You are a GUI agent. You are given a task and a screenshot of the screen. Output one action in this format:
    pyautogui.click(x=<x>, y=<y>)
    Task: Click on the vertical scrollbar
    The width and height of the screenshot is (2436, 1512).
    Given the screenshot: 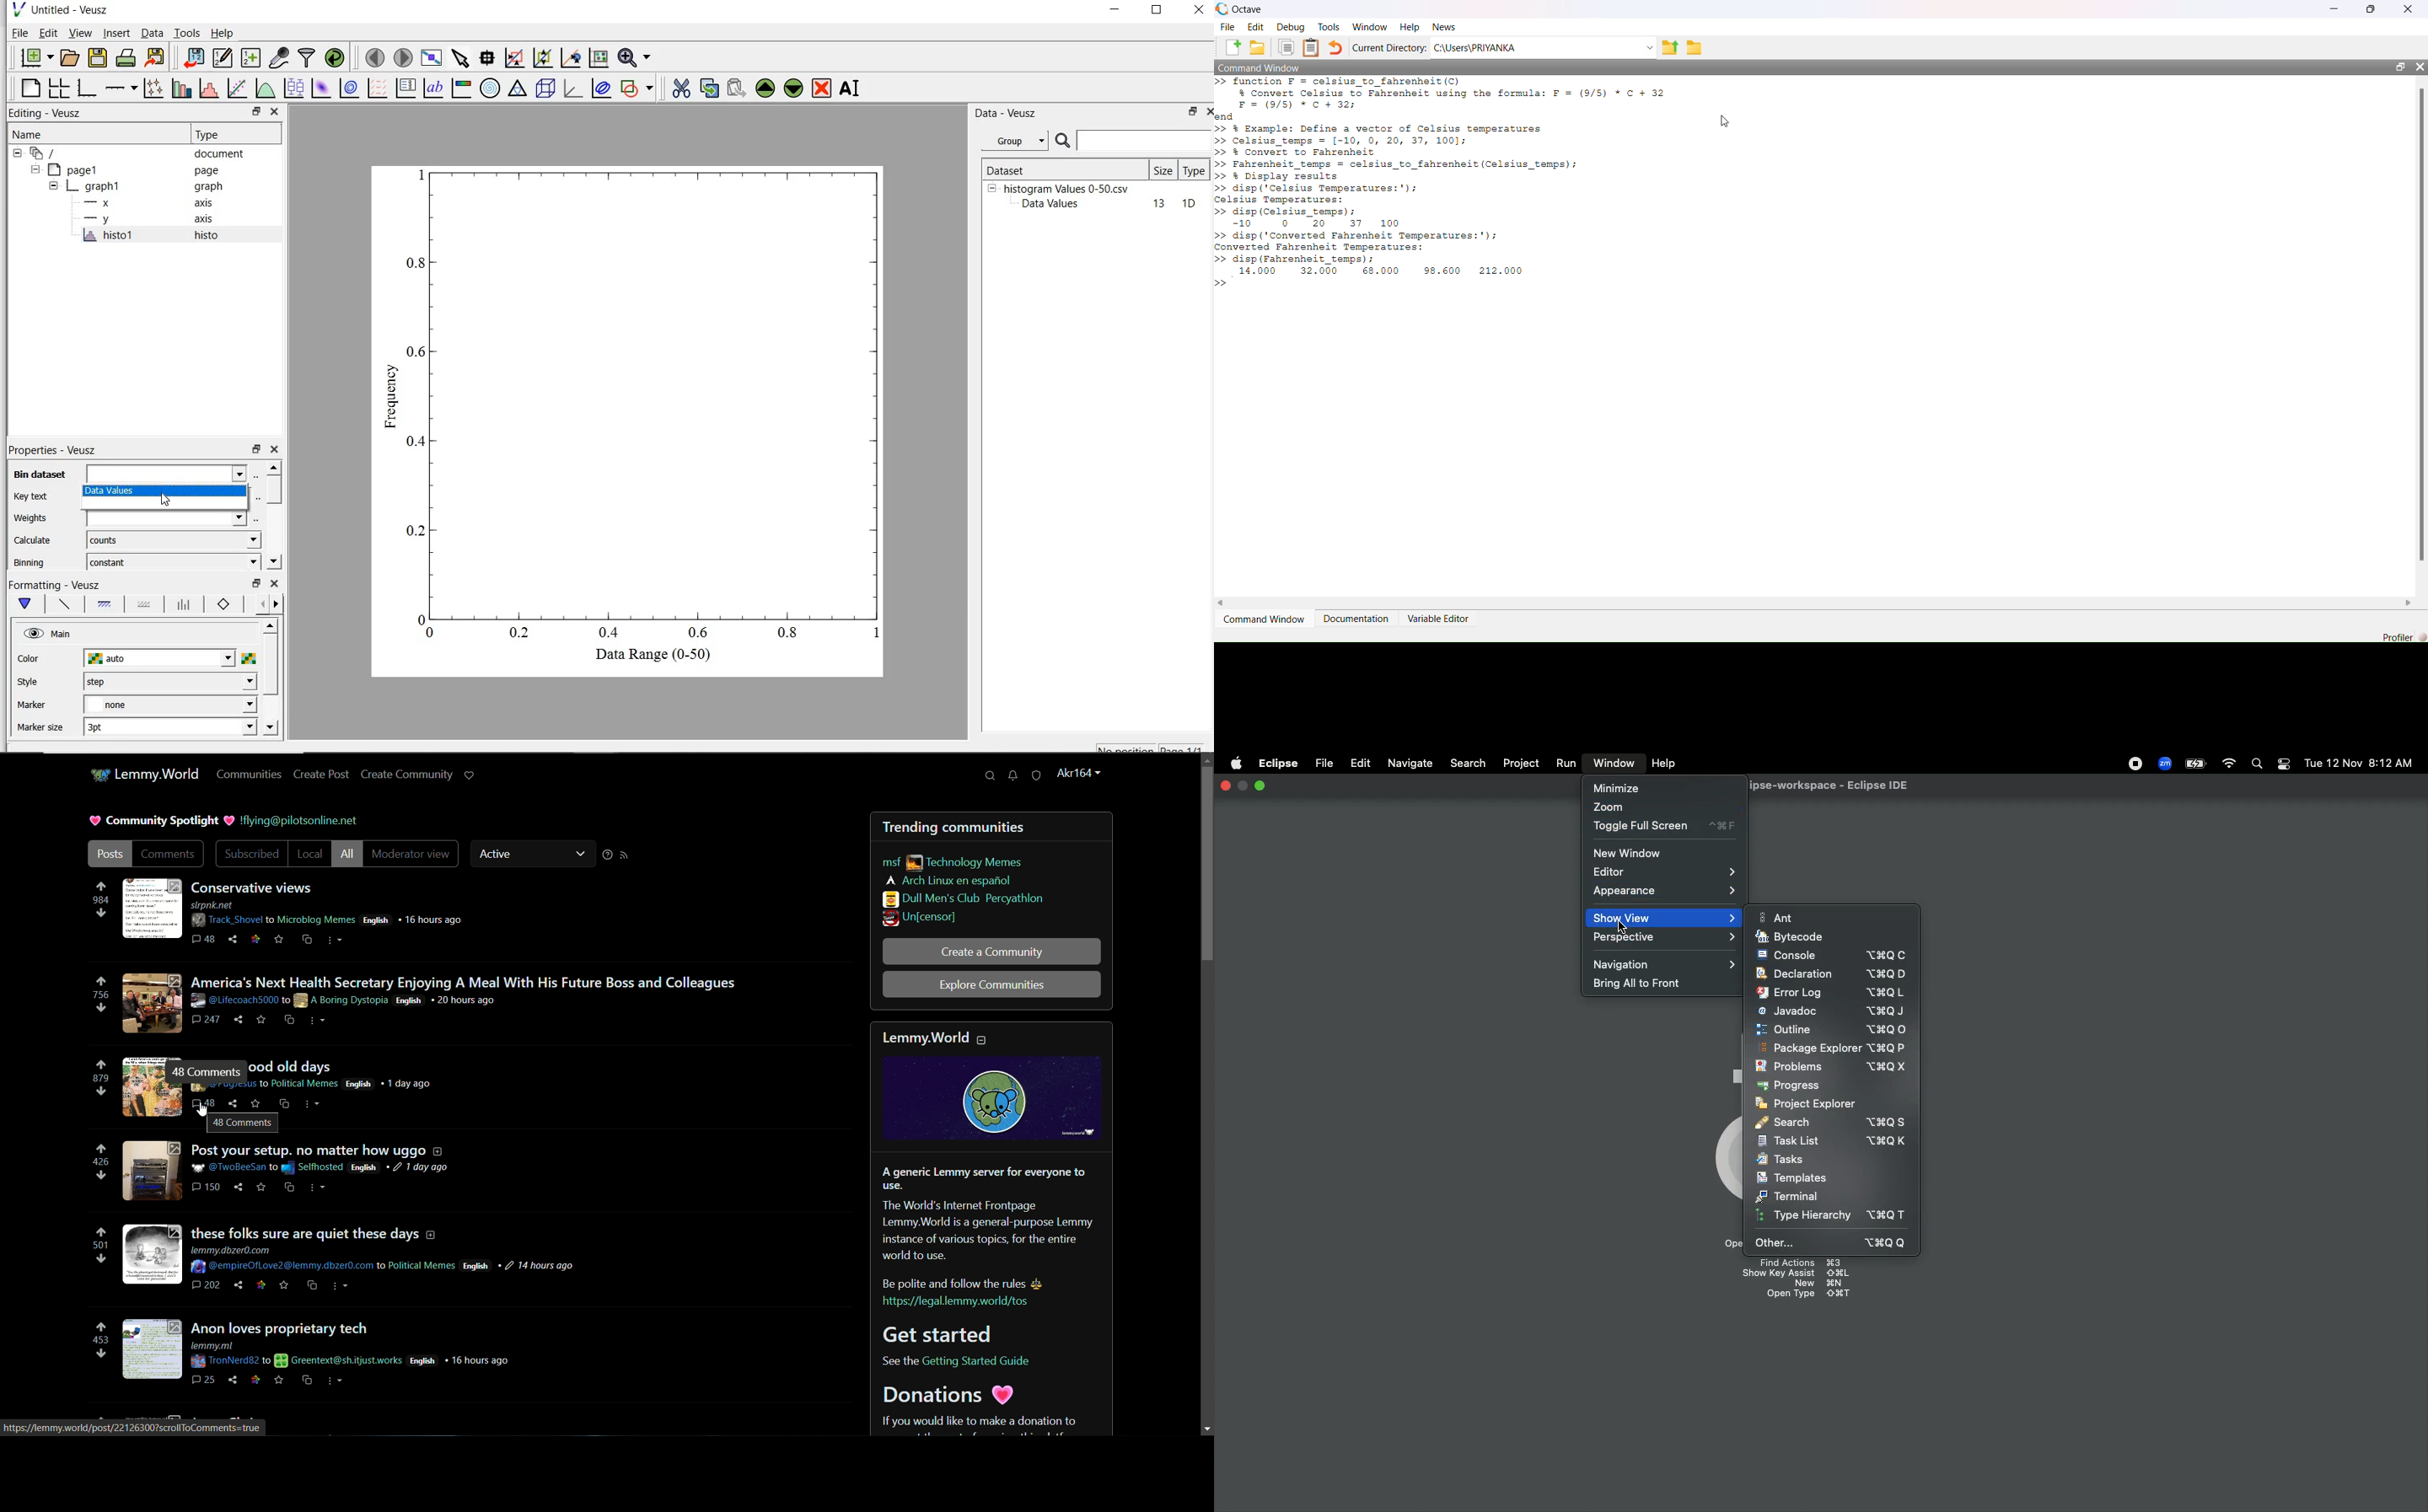 What is the action you would take?
    pyautogui.click(x=270, y=666)
    